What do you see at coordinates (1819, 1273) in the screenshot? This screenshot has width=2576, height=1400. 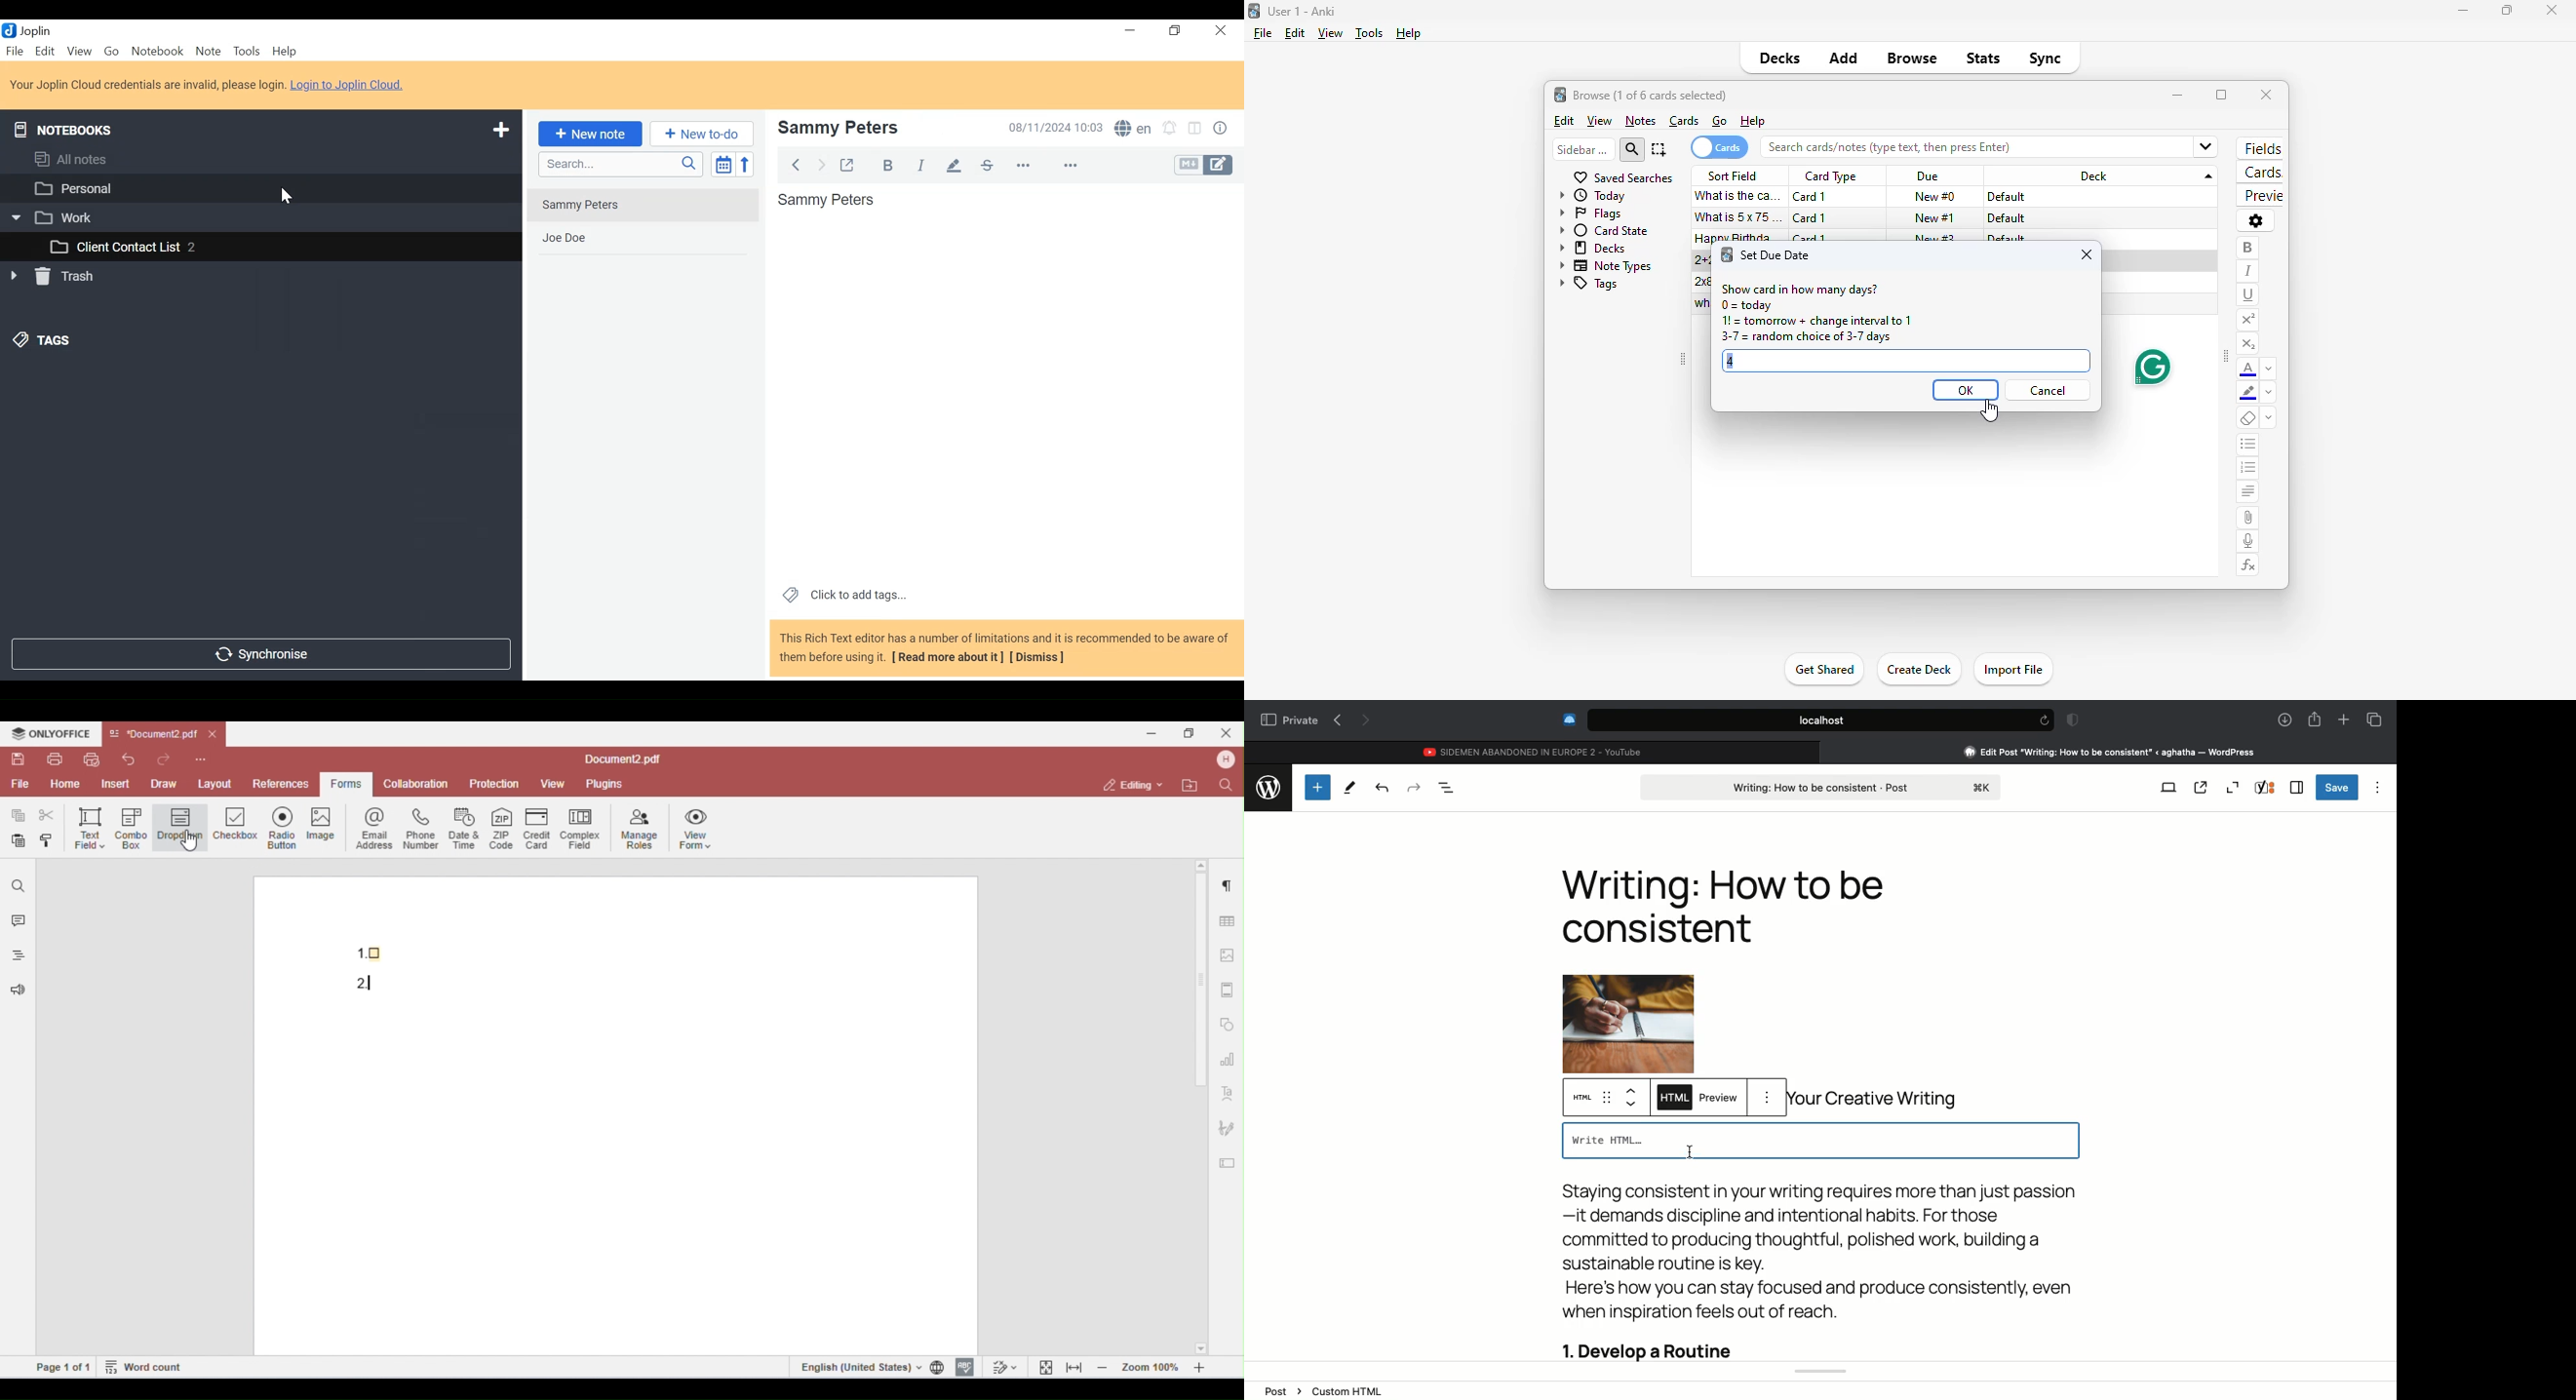 I see `Body` at bounding box center [1819, 1273].